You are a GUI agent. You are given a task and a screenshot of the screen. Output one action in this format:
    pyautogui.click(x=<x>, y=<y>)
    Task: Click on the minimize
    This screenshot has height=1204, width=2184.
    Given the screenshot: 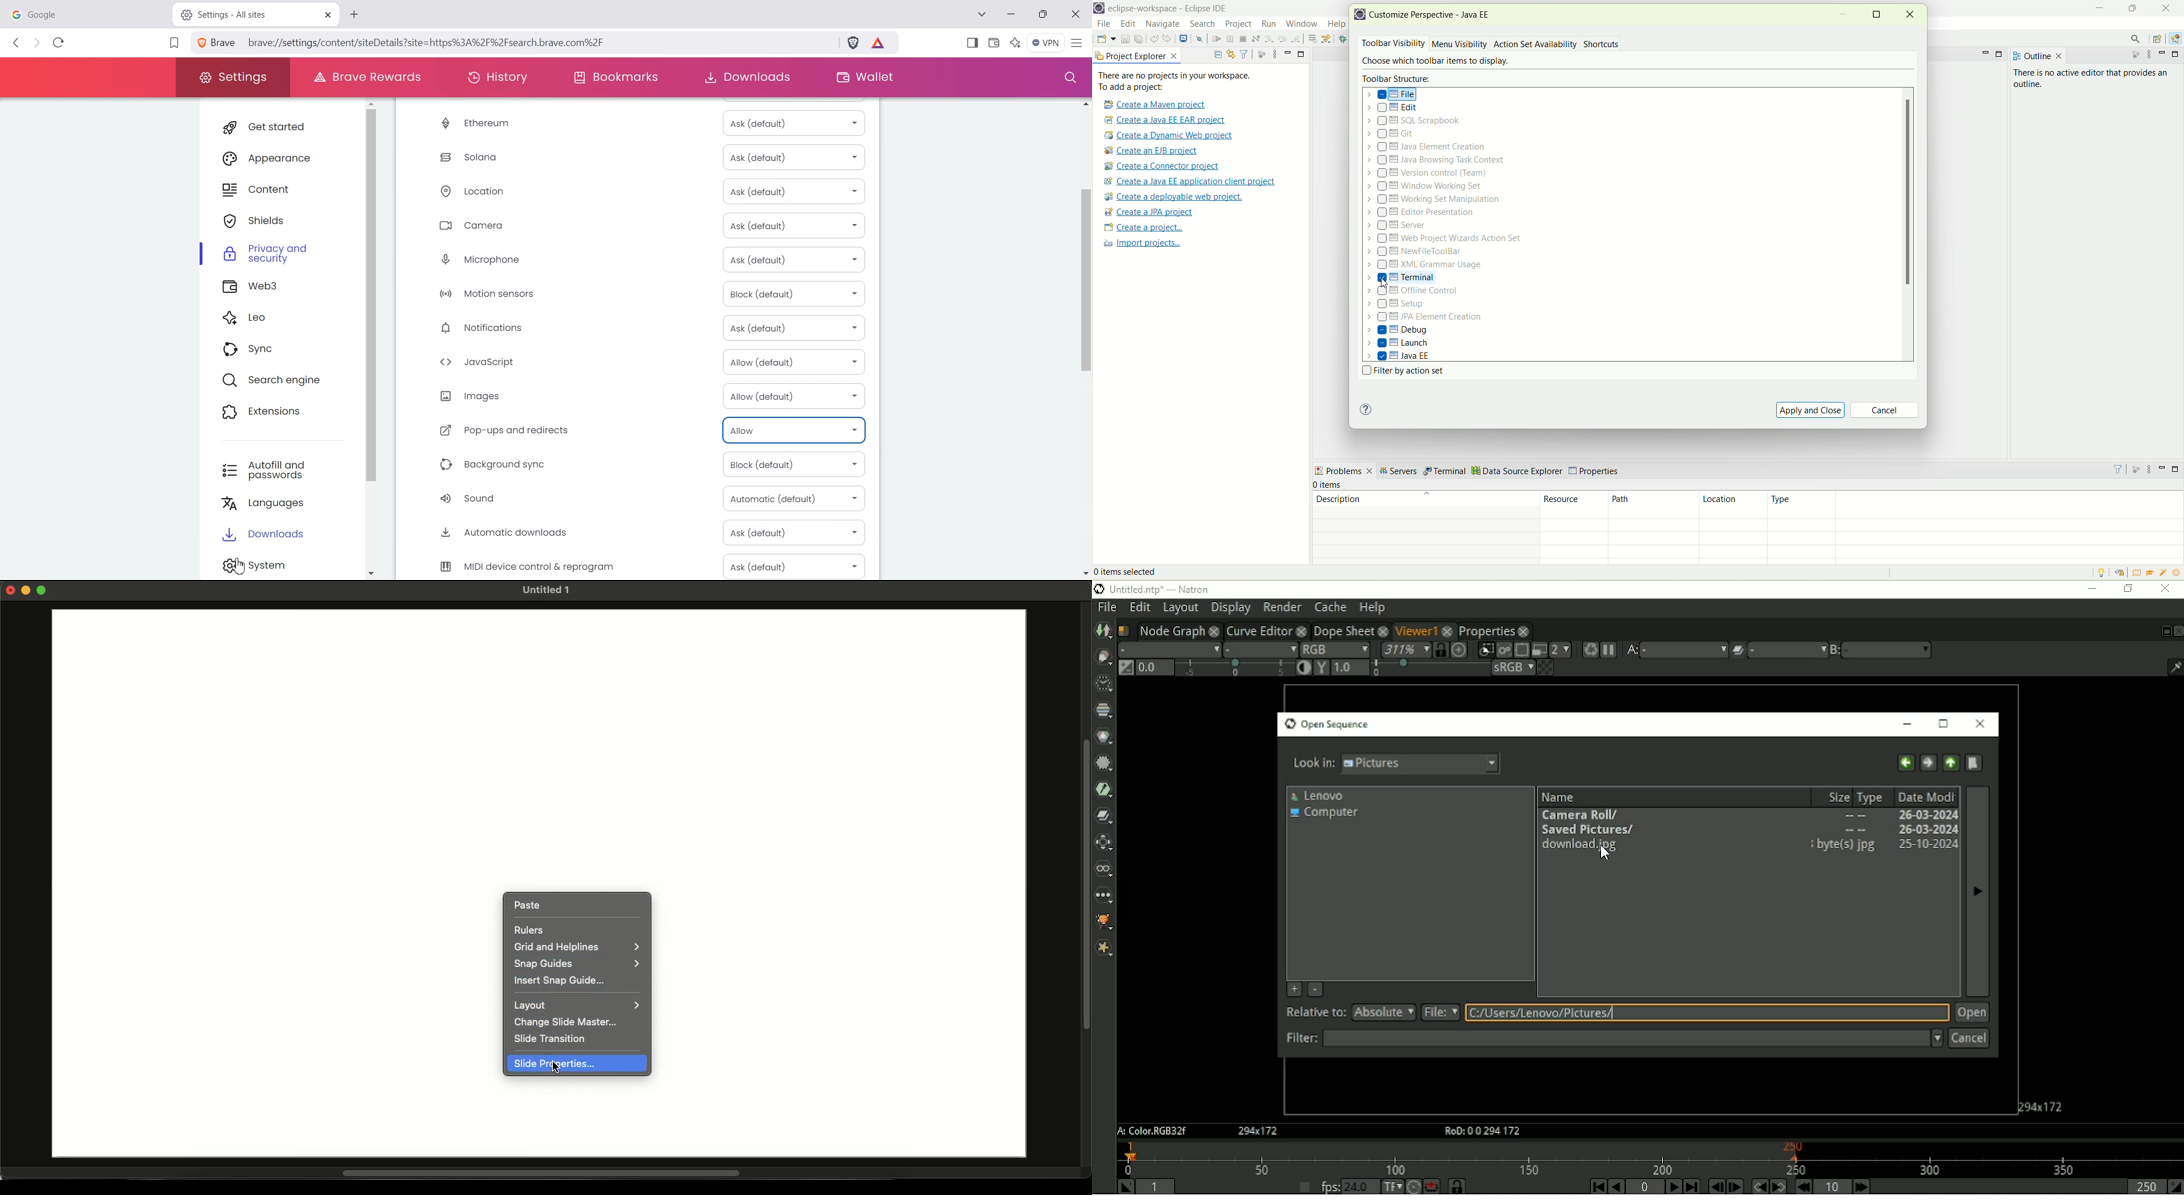 What is the action you would take?
    pyautogui.click(x=2164, y=55)
    